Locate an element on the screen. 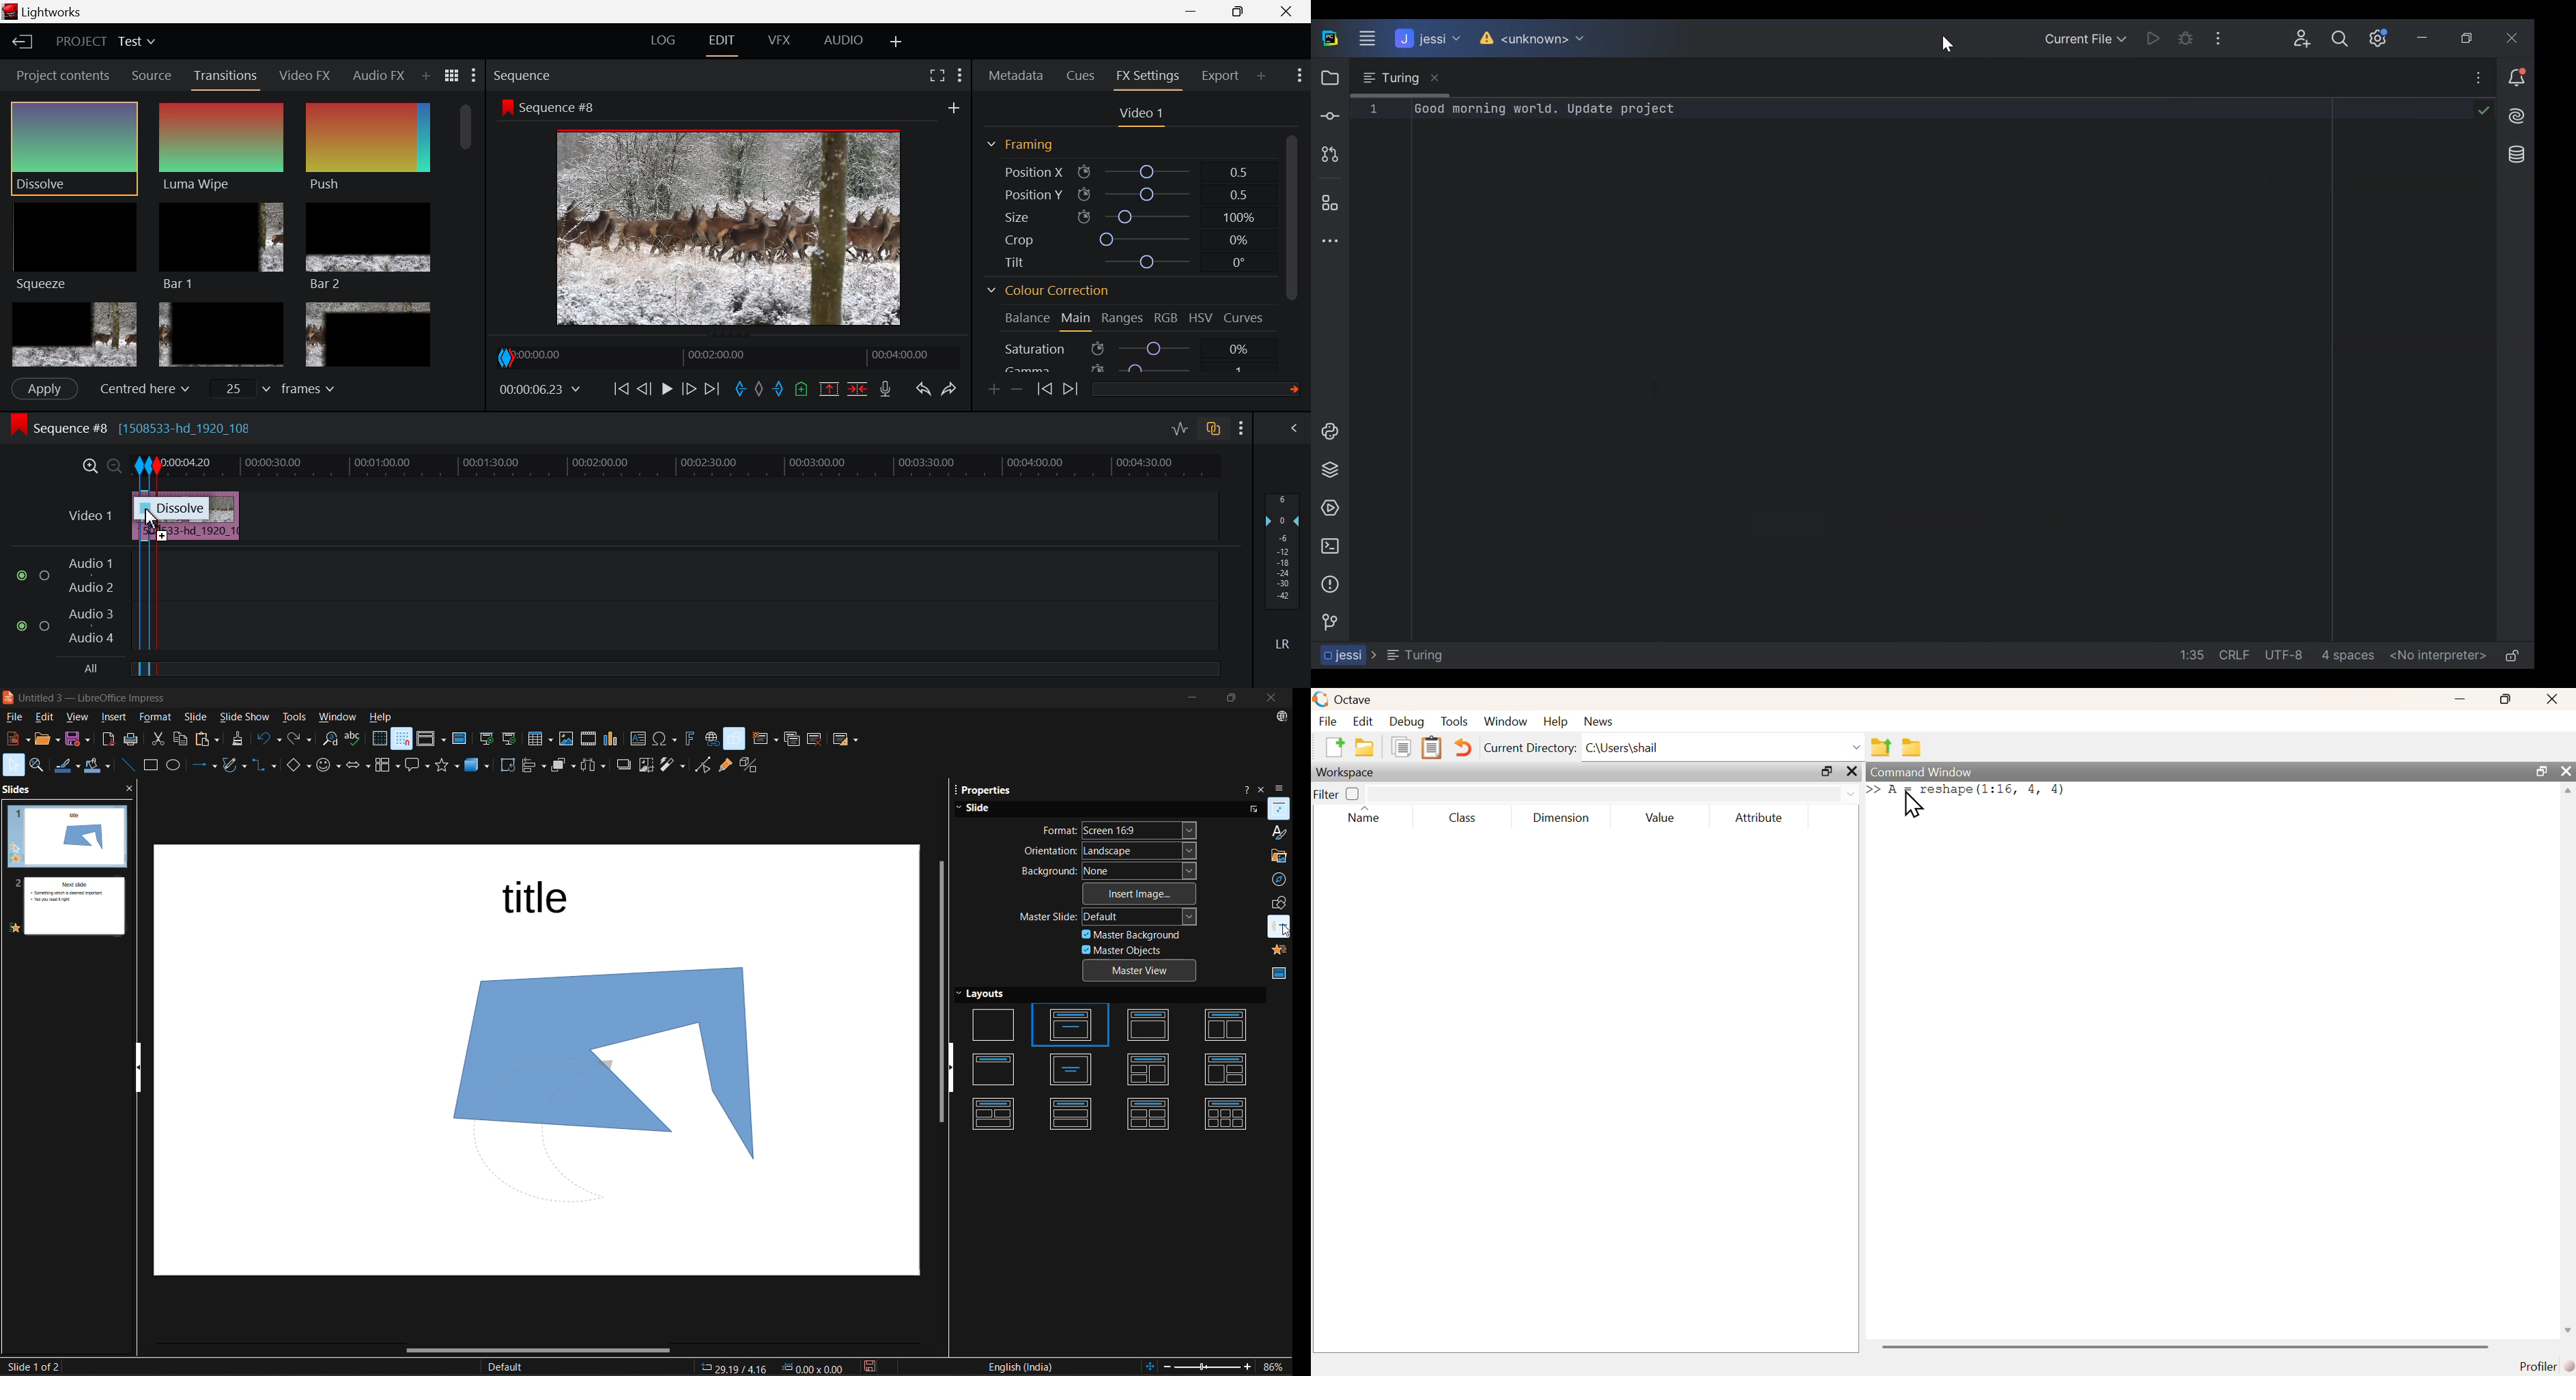 The width and height of the screenshot is (2576, 1400). Remove keyframe is located at coordinates (1017, 390).